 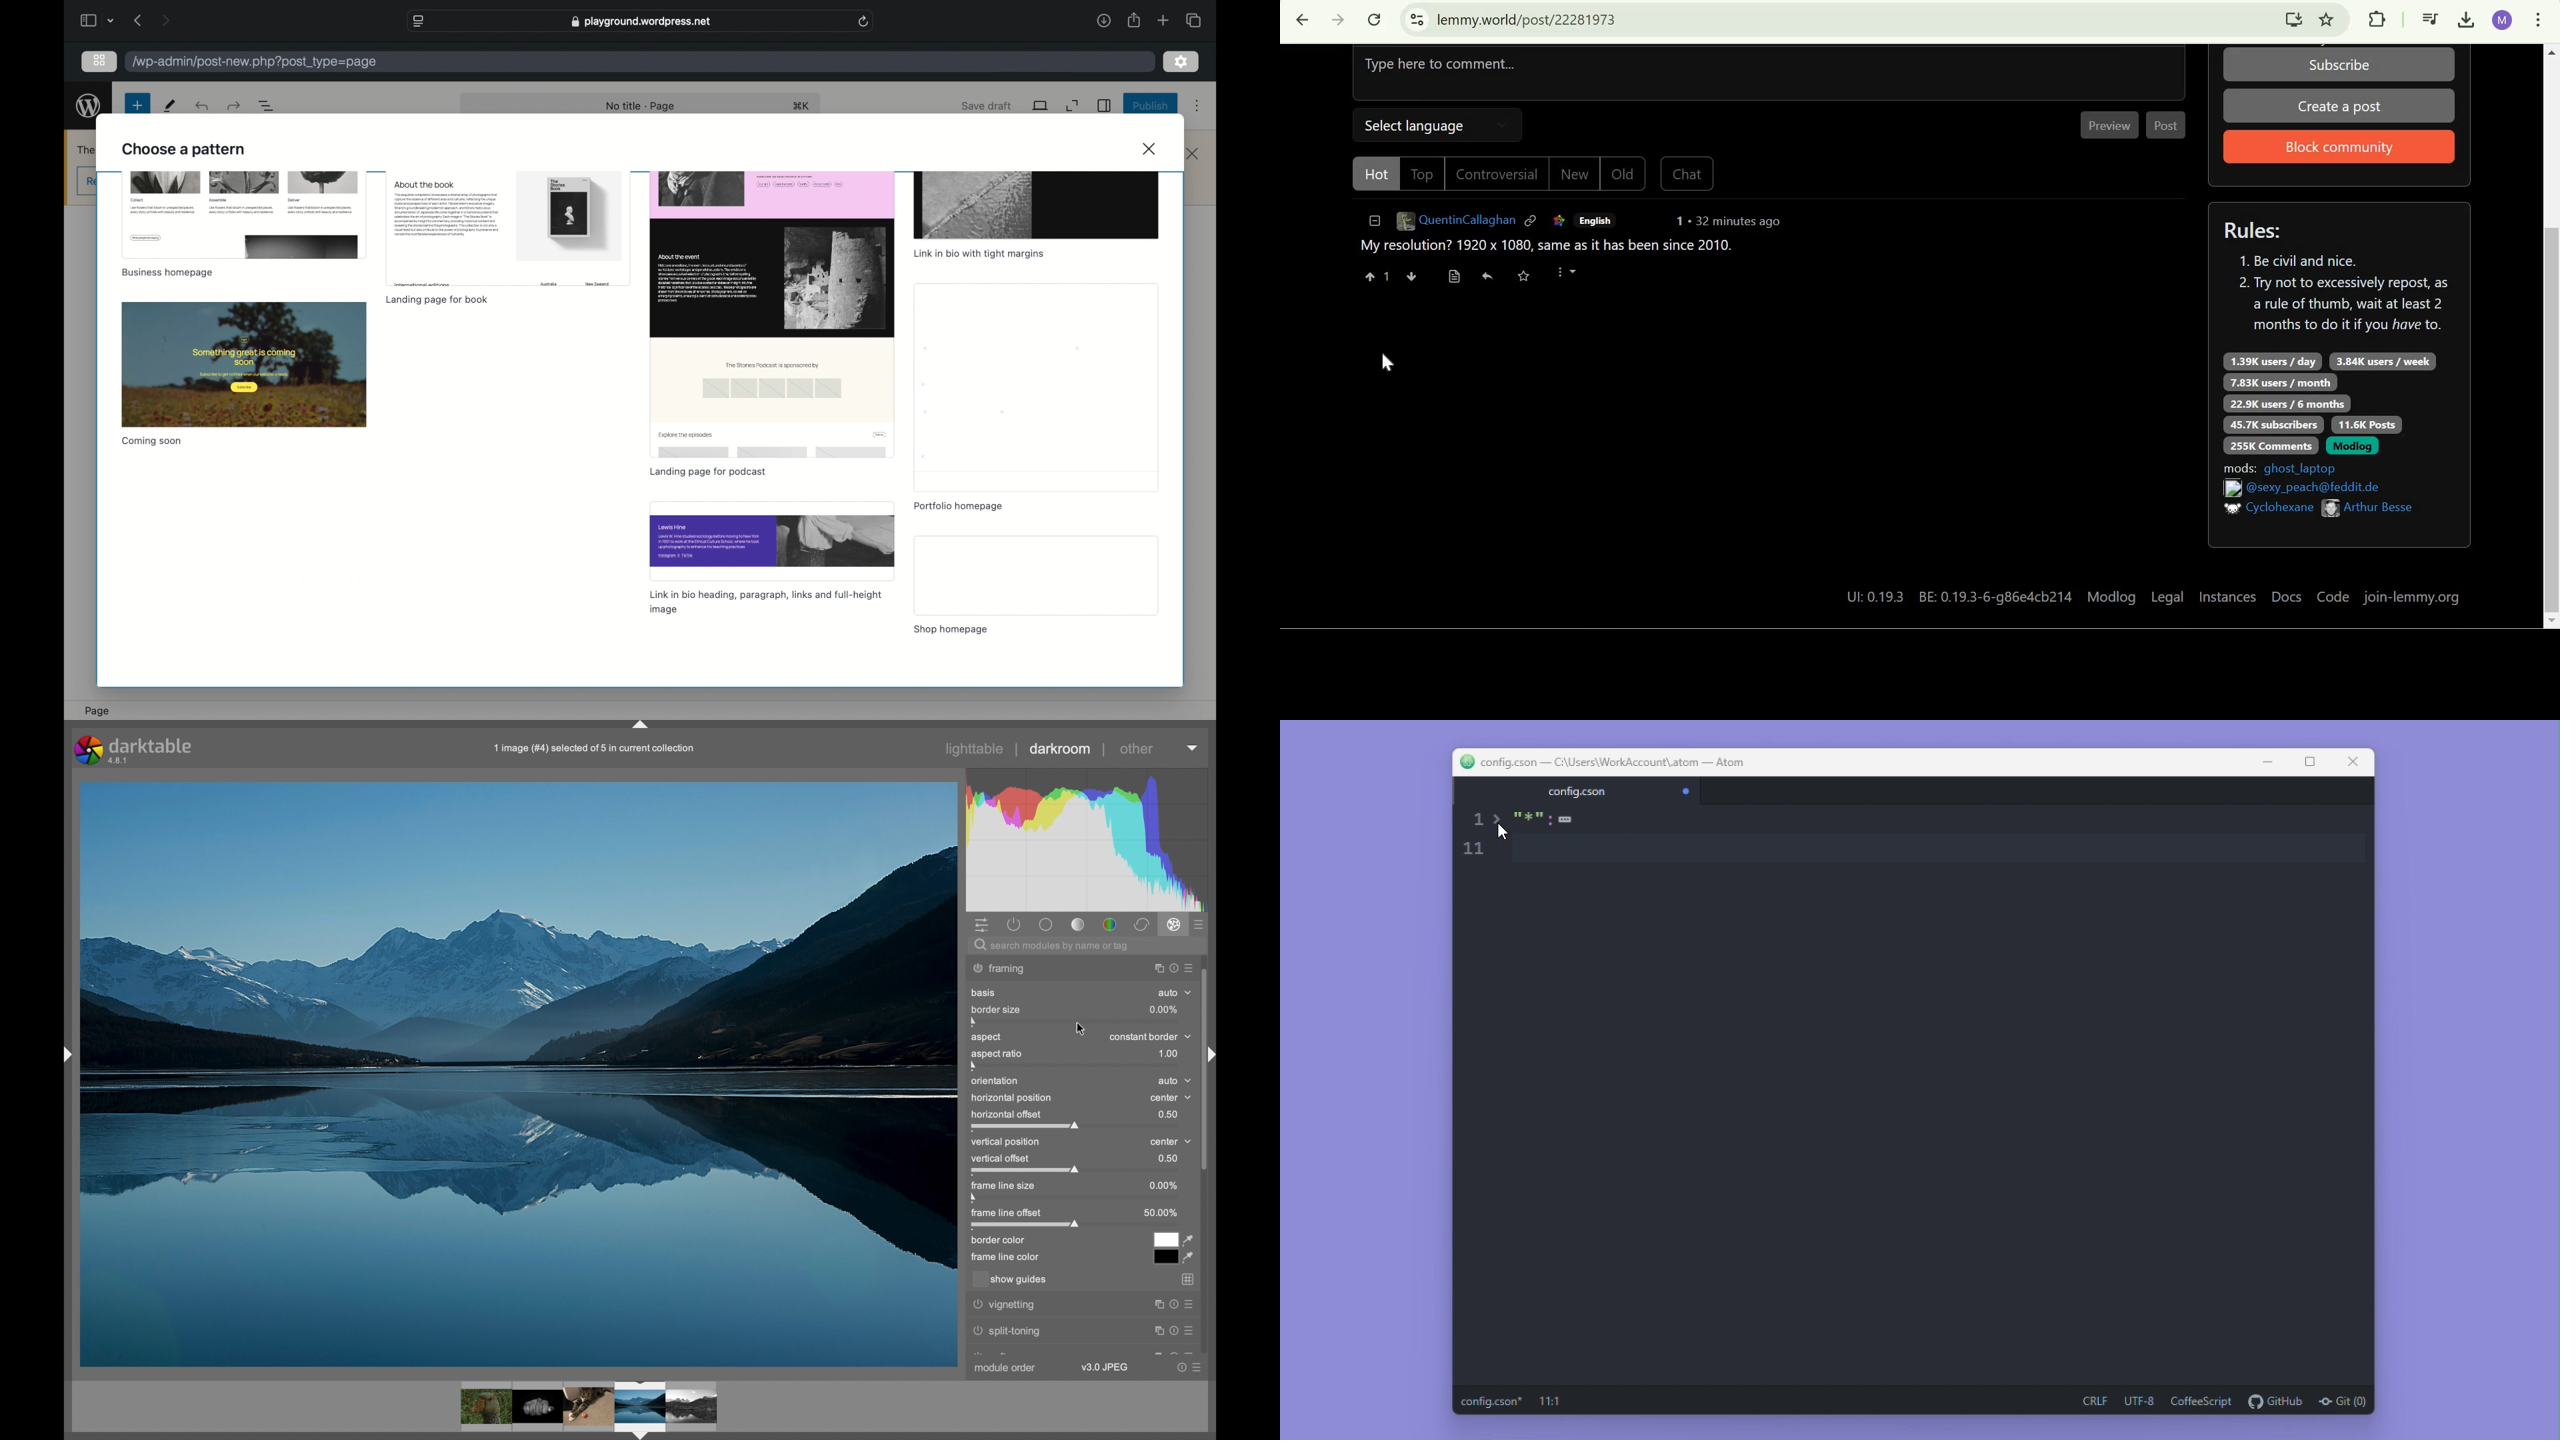 I want to click on vignetting, so click(x=1003, y=1306).